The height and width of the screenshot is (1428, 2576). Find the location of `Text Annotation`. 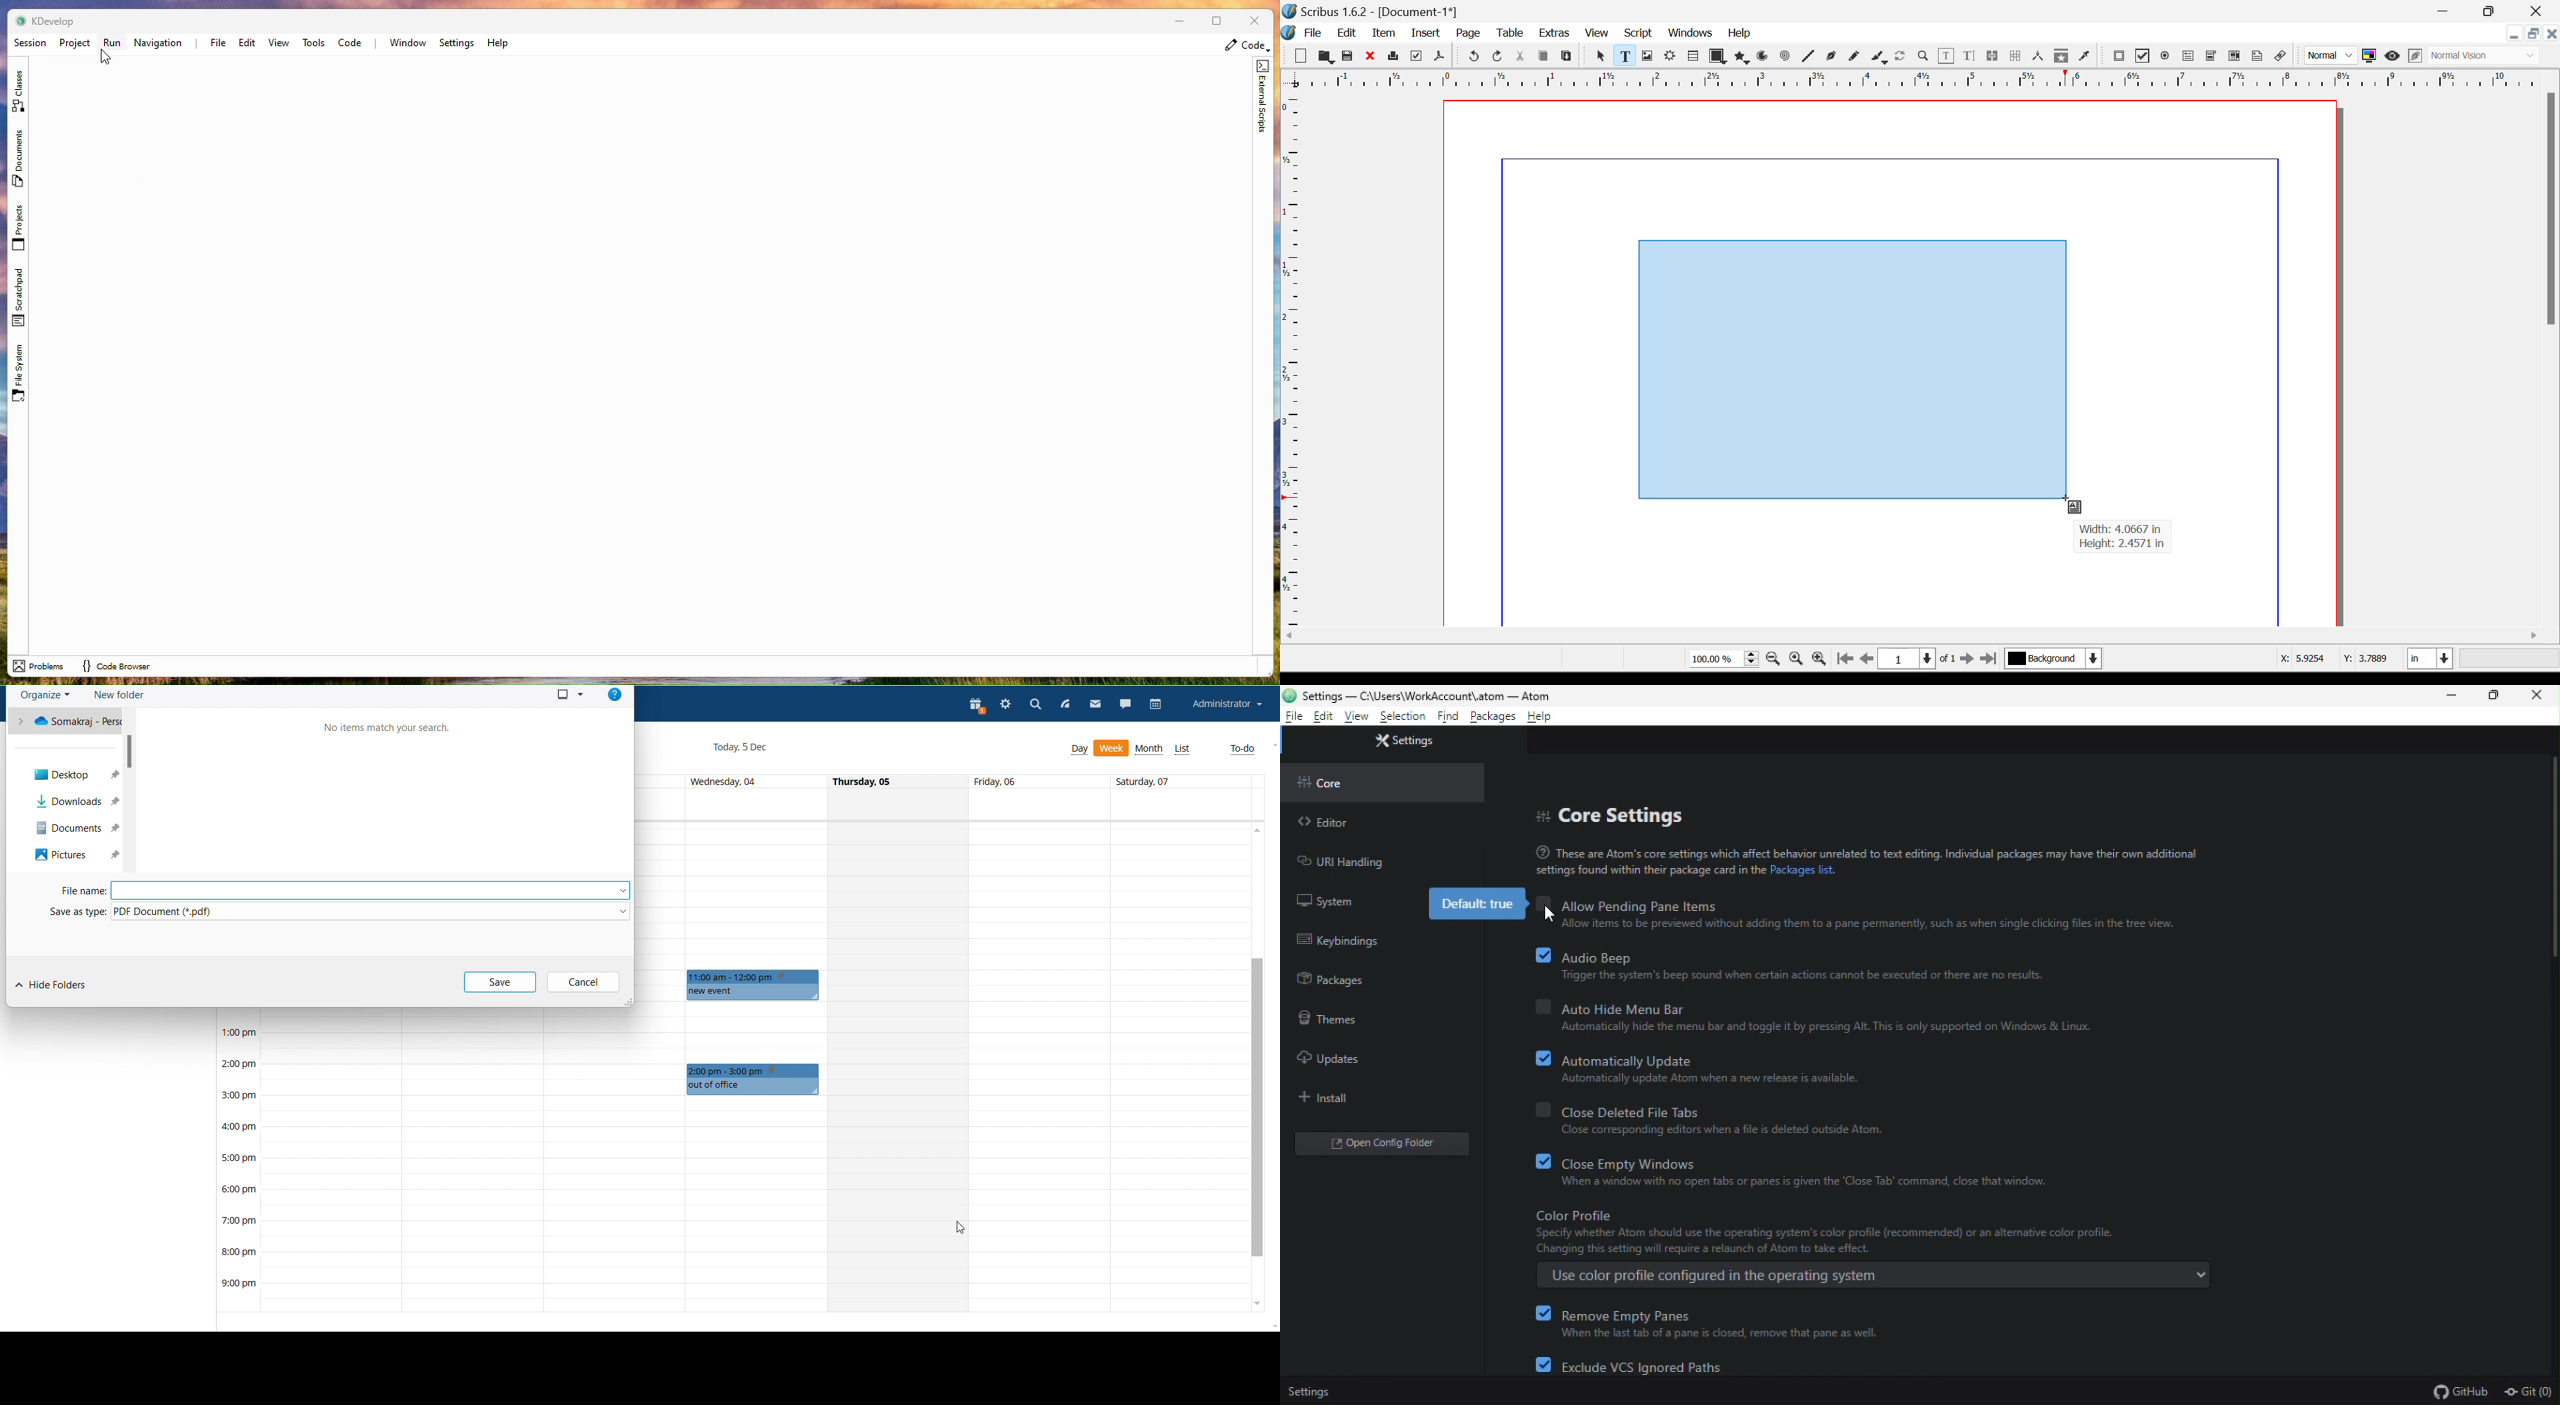

Text Annotation is located at coordinates (2257, 56).